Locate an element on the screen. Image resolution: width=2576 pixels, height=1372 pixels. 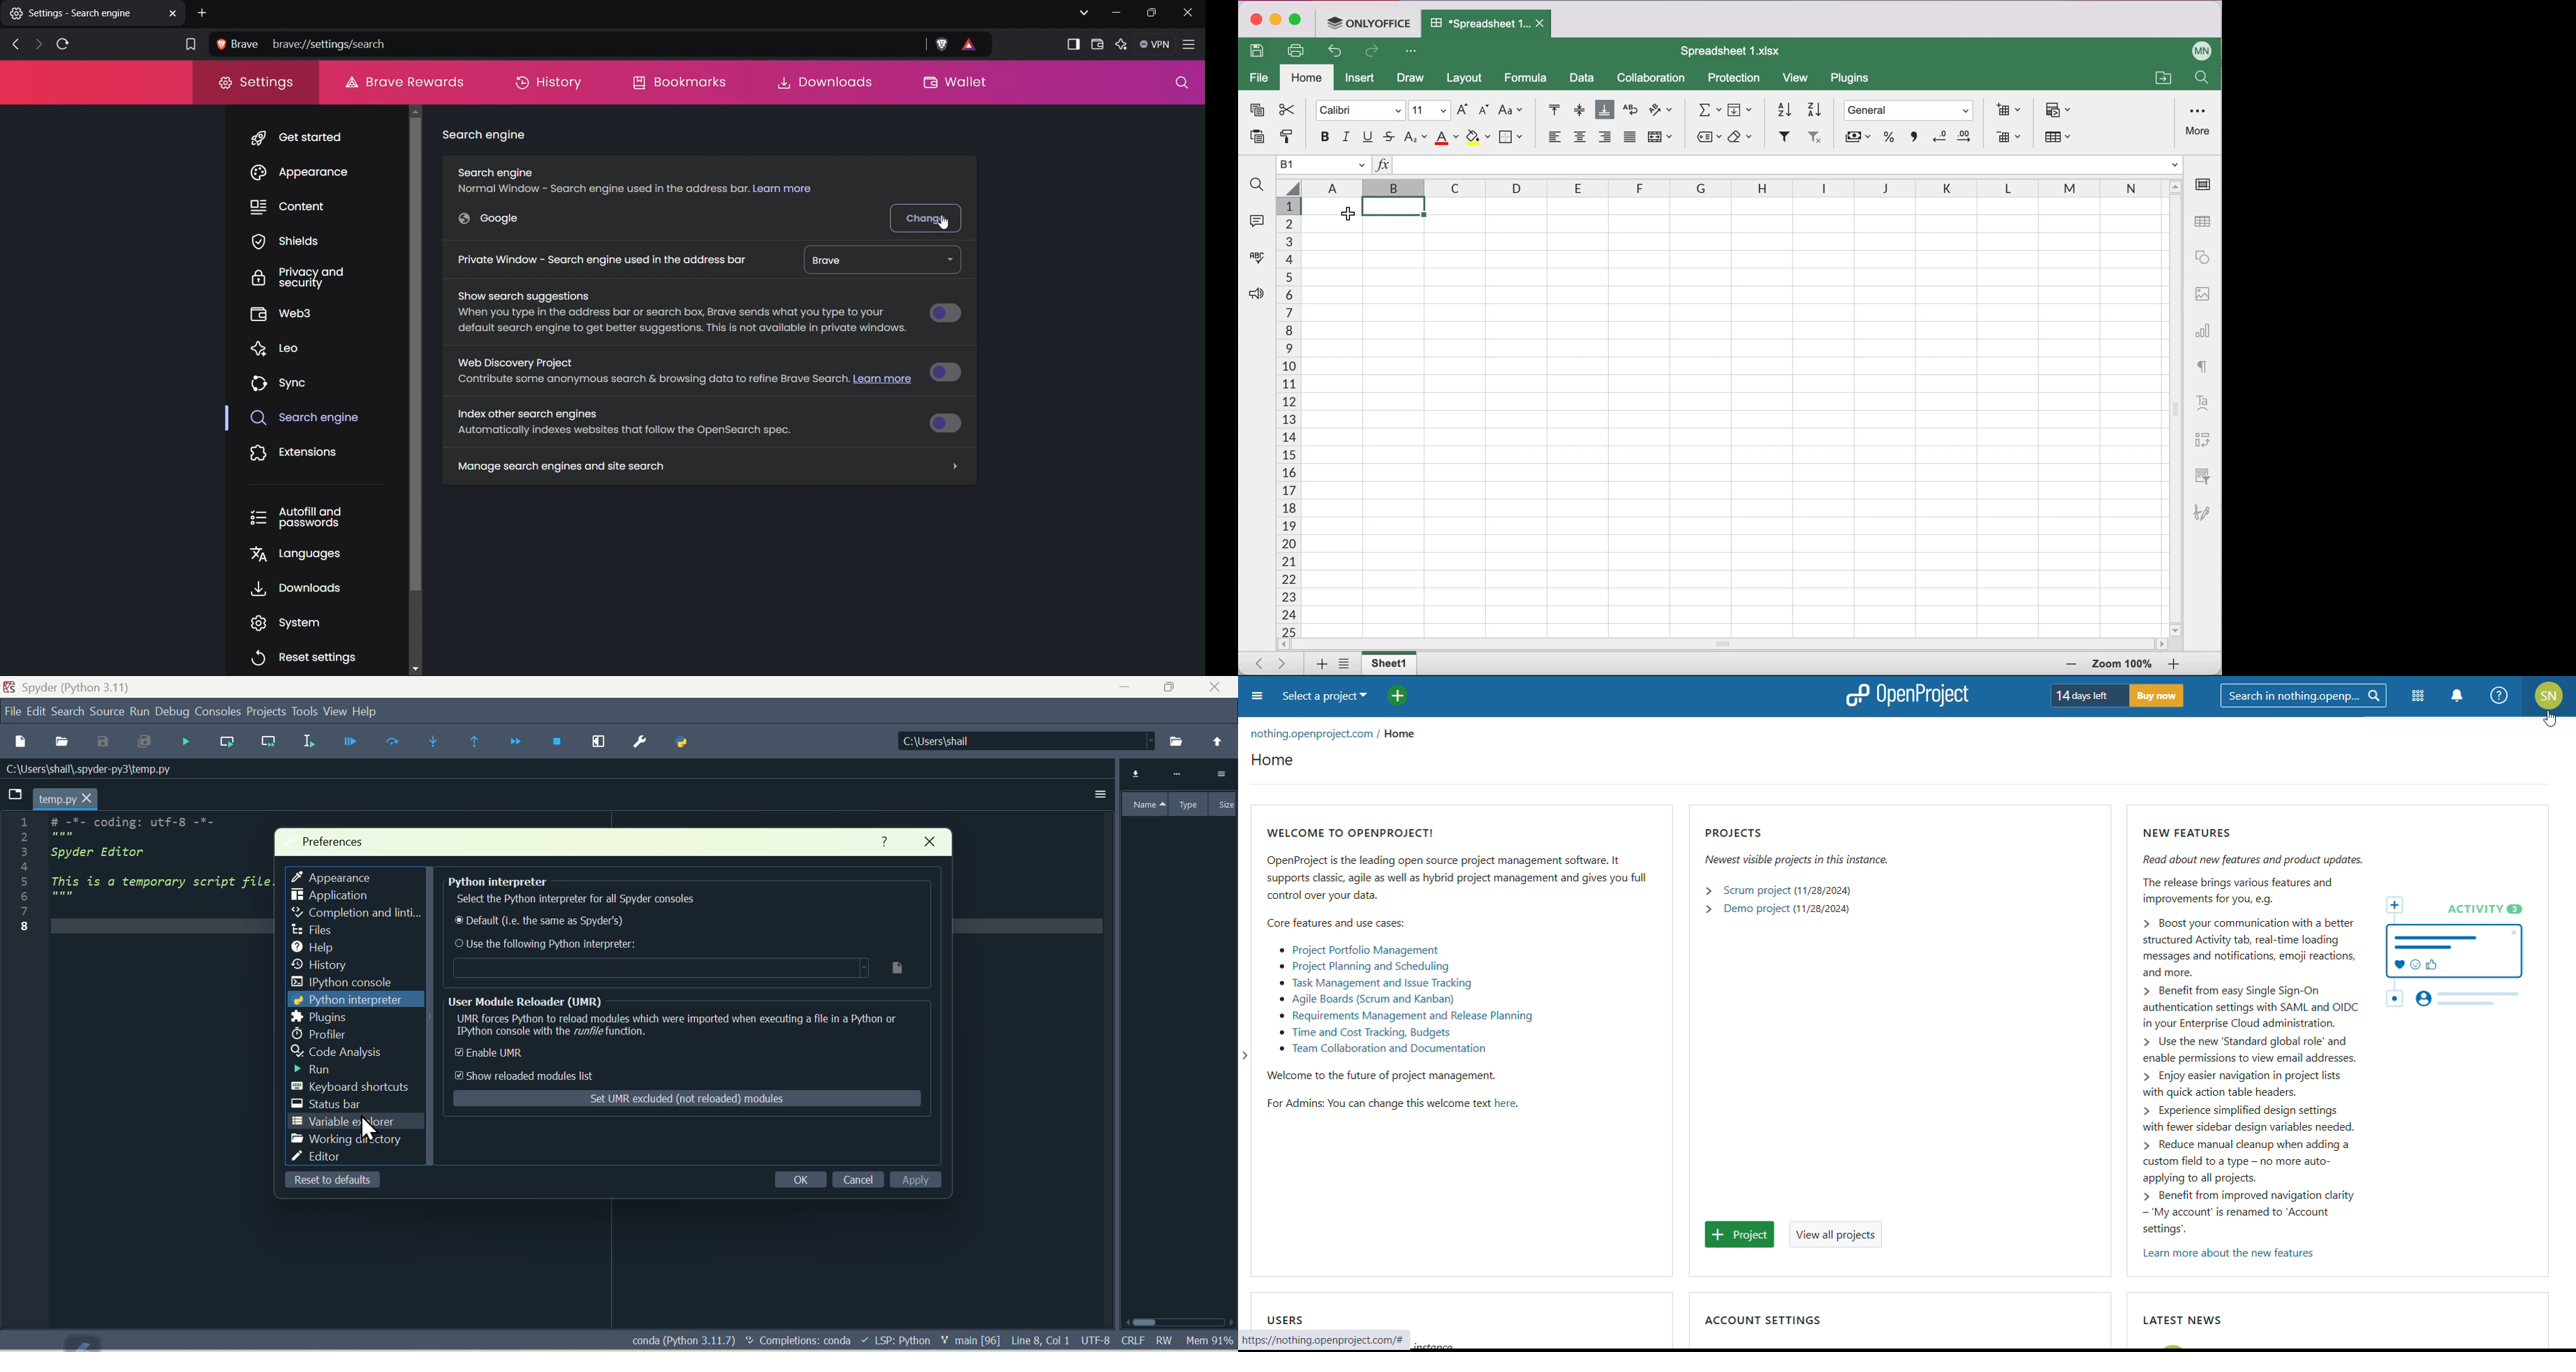
Close is located at coordinates (1188, 13).